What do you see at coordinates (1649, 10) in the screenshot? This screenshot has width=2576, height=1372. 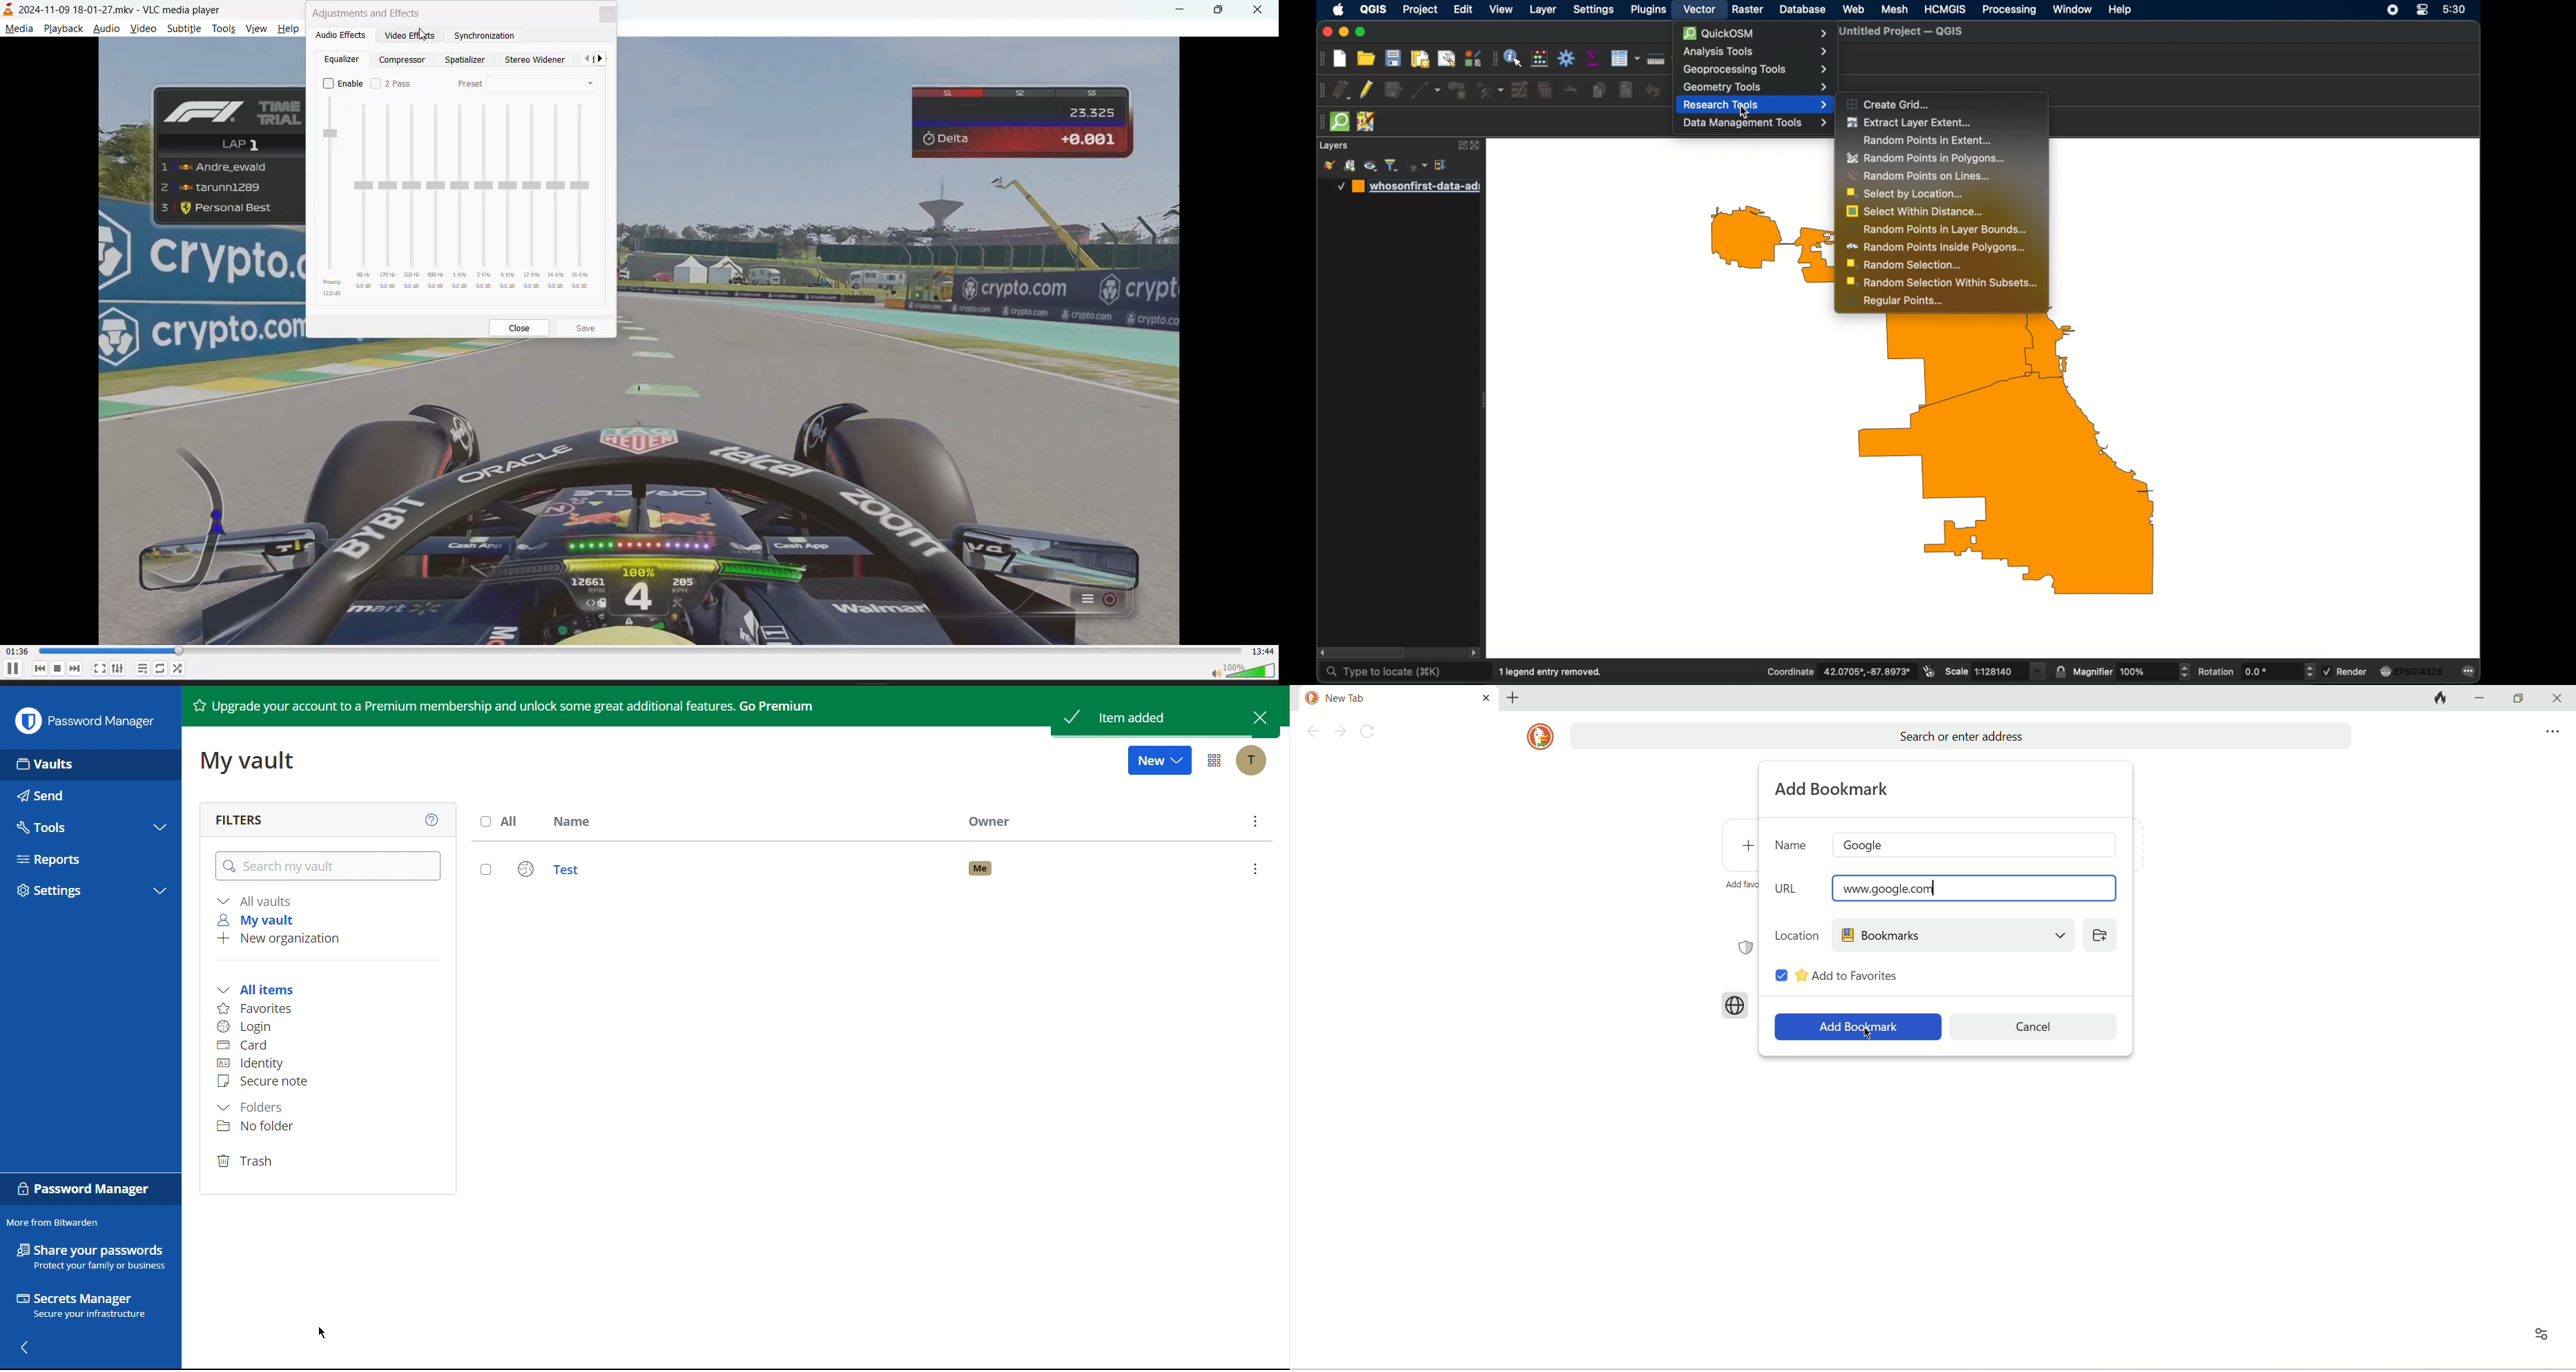 I see `plugins` at bounding box center [1649, 10].